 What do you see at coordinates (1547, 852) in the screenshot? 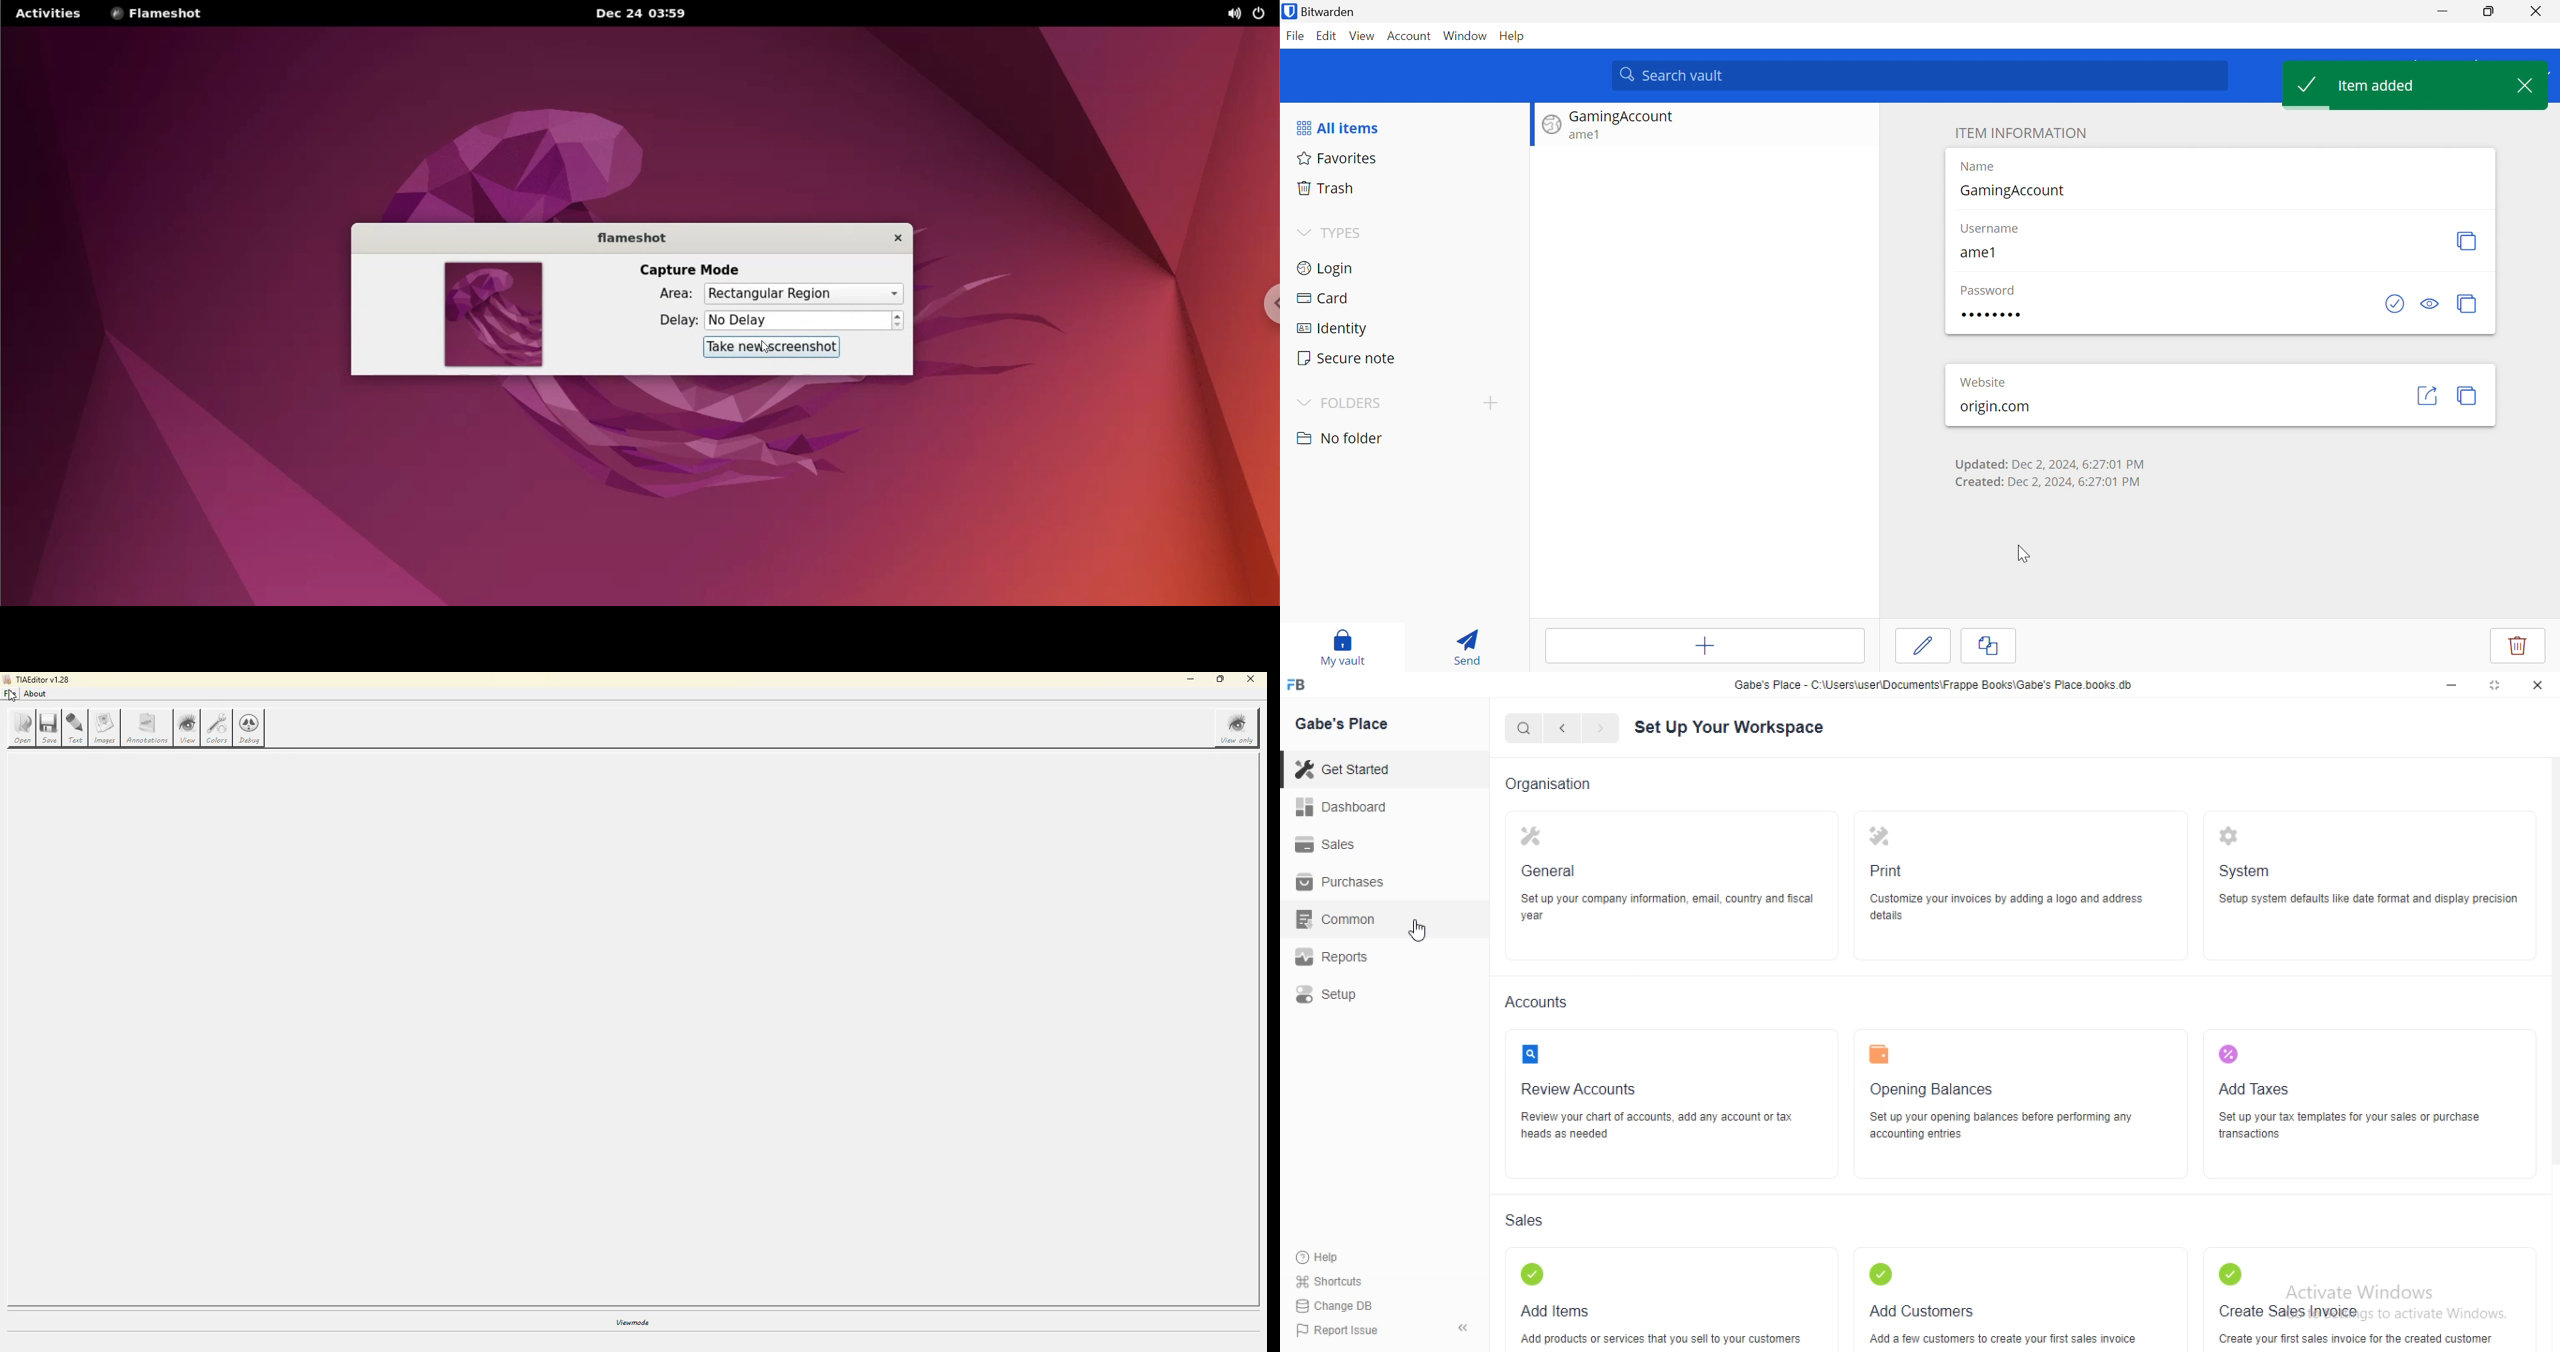
I see `General` at bounding box center [1547, 852].